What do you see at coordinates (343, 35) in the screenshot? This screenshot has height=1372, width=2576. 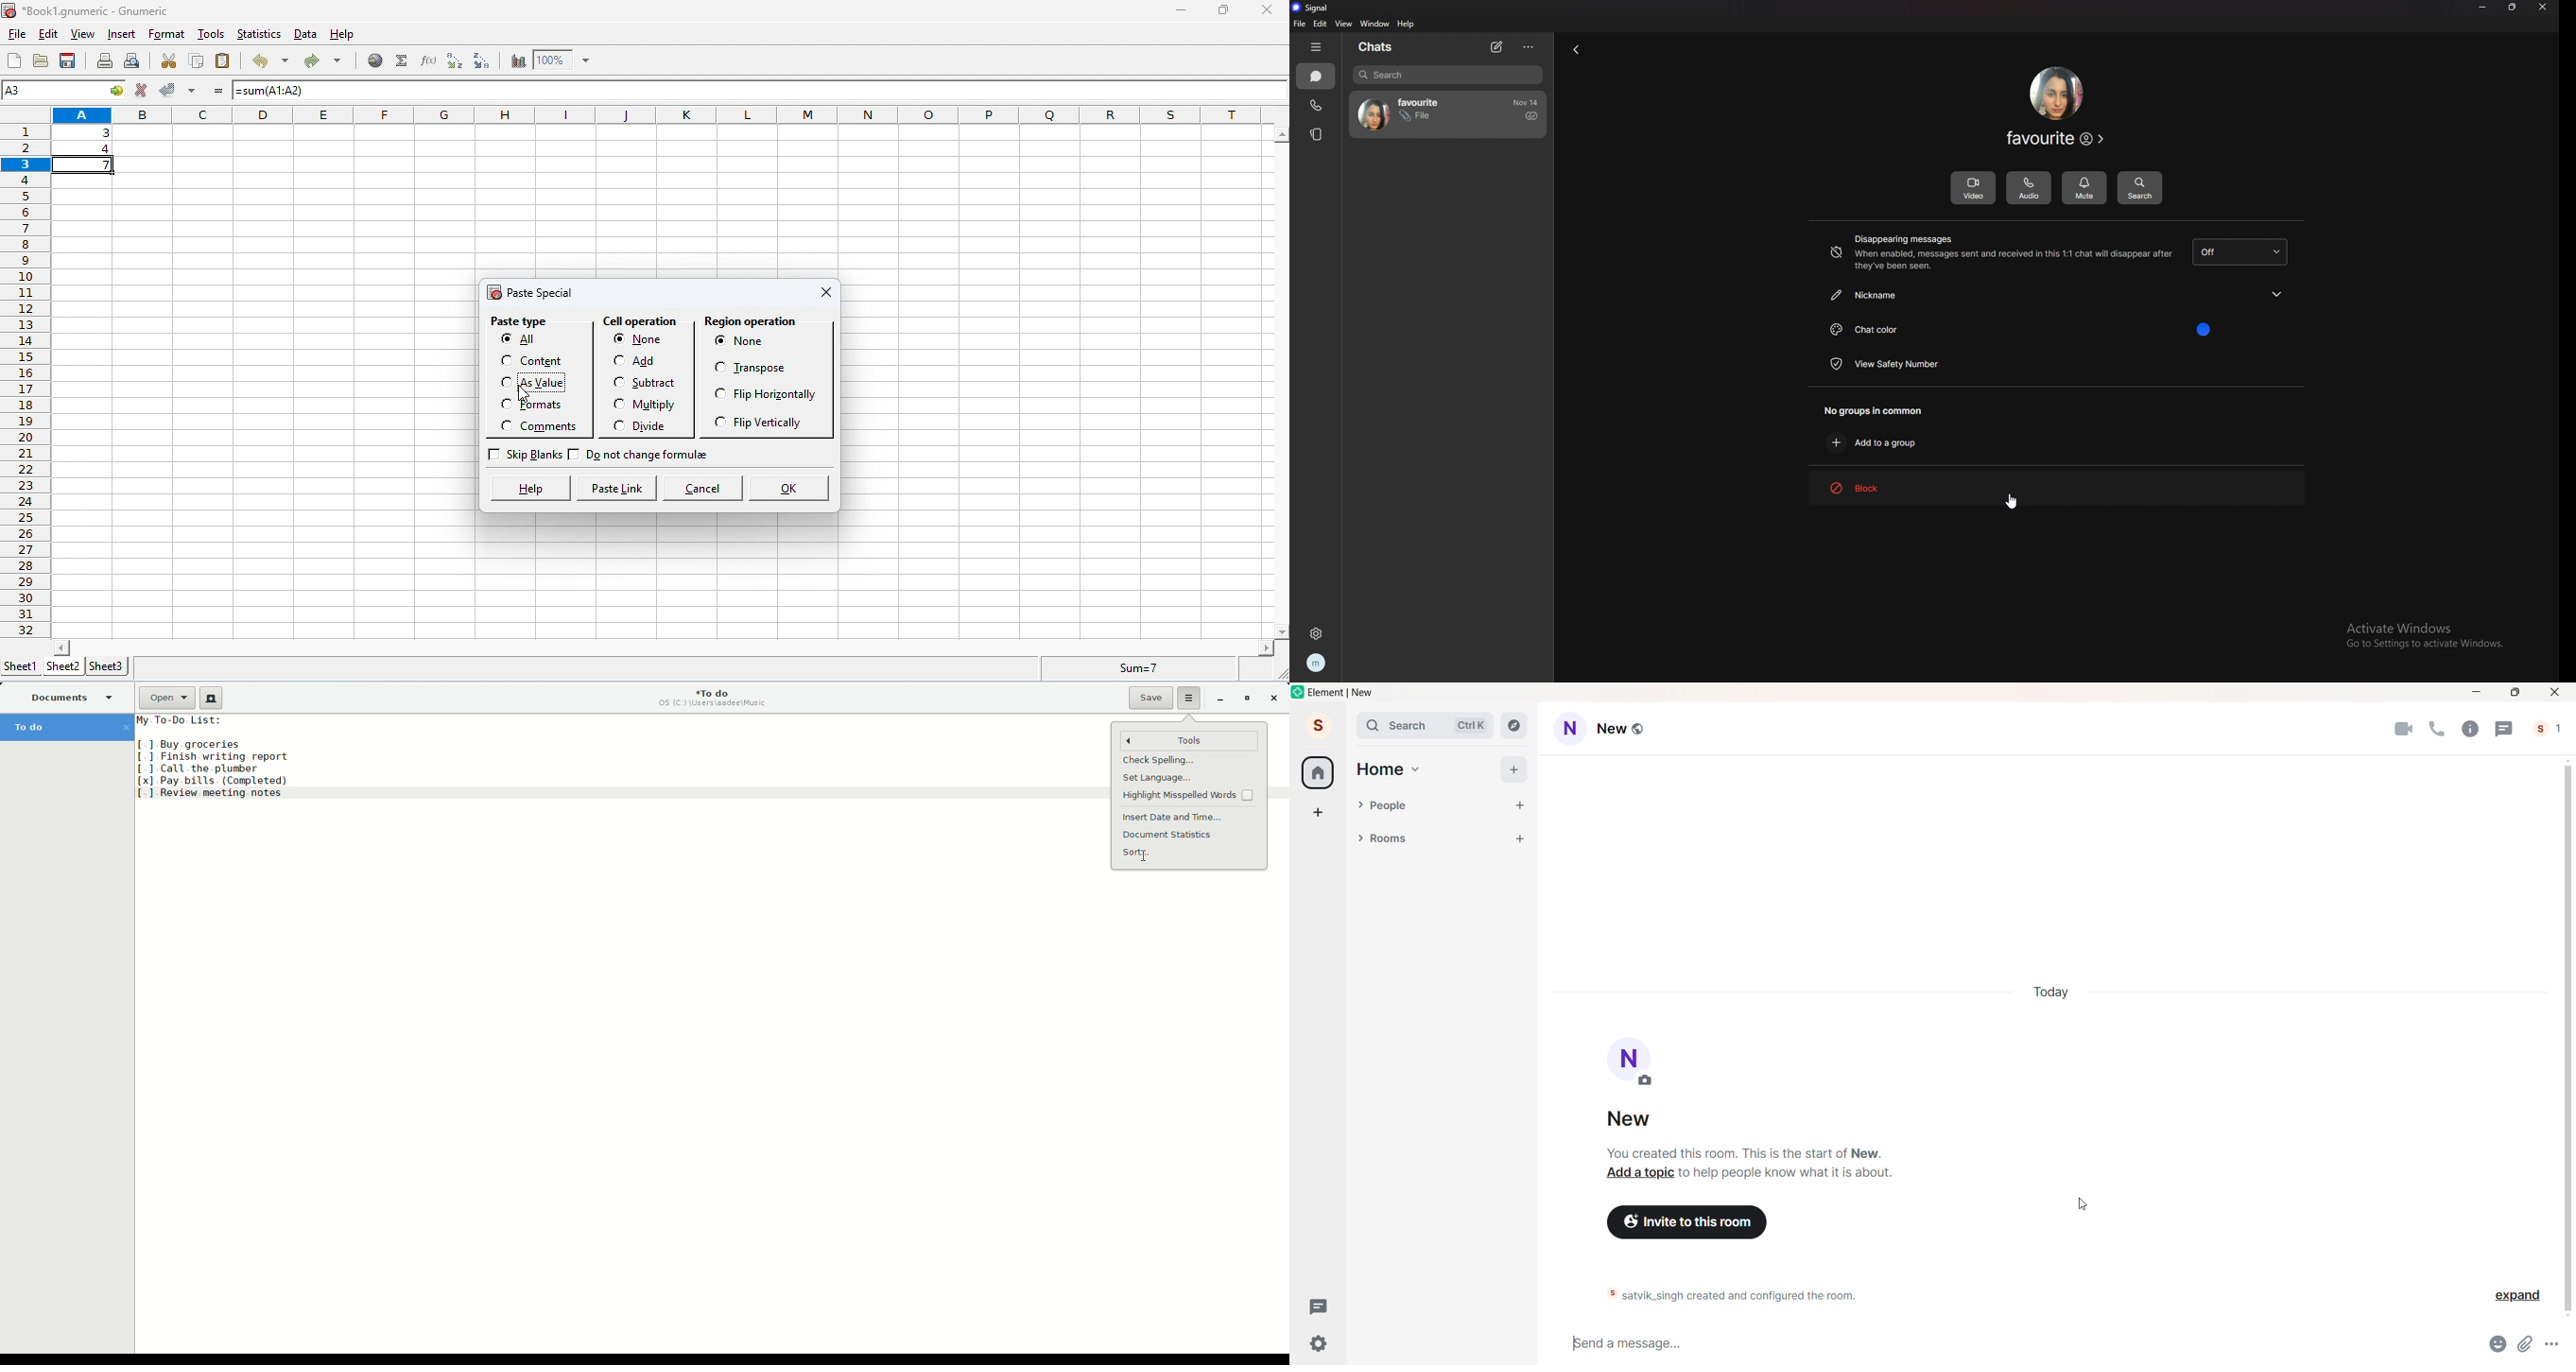 I see `help` at bounding box center [343, 35].